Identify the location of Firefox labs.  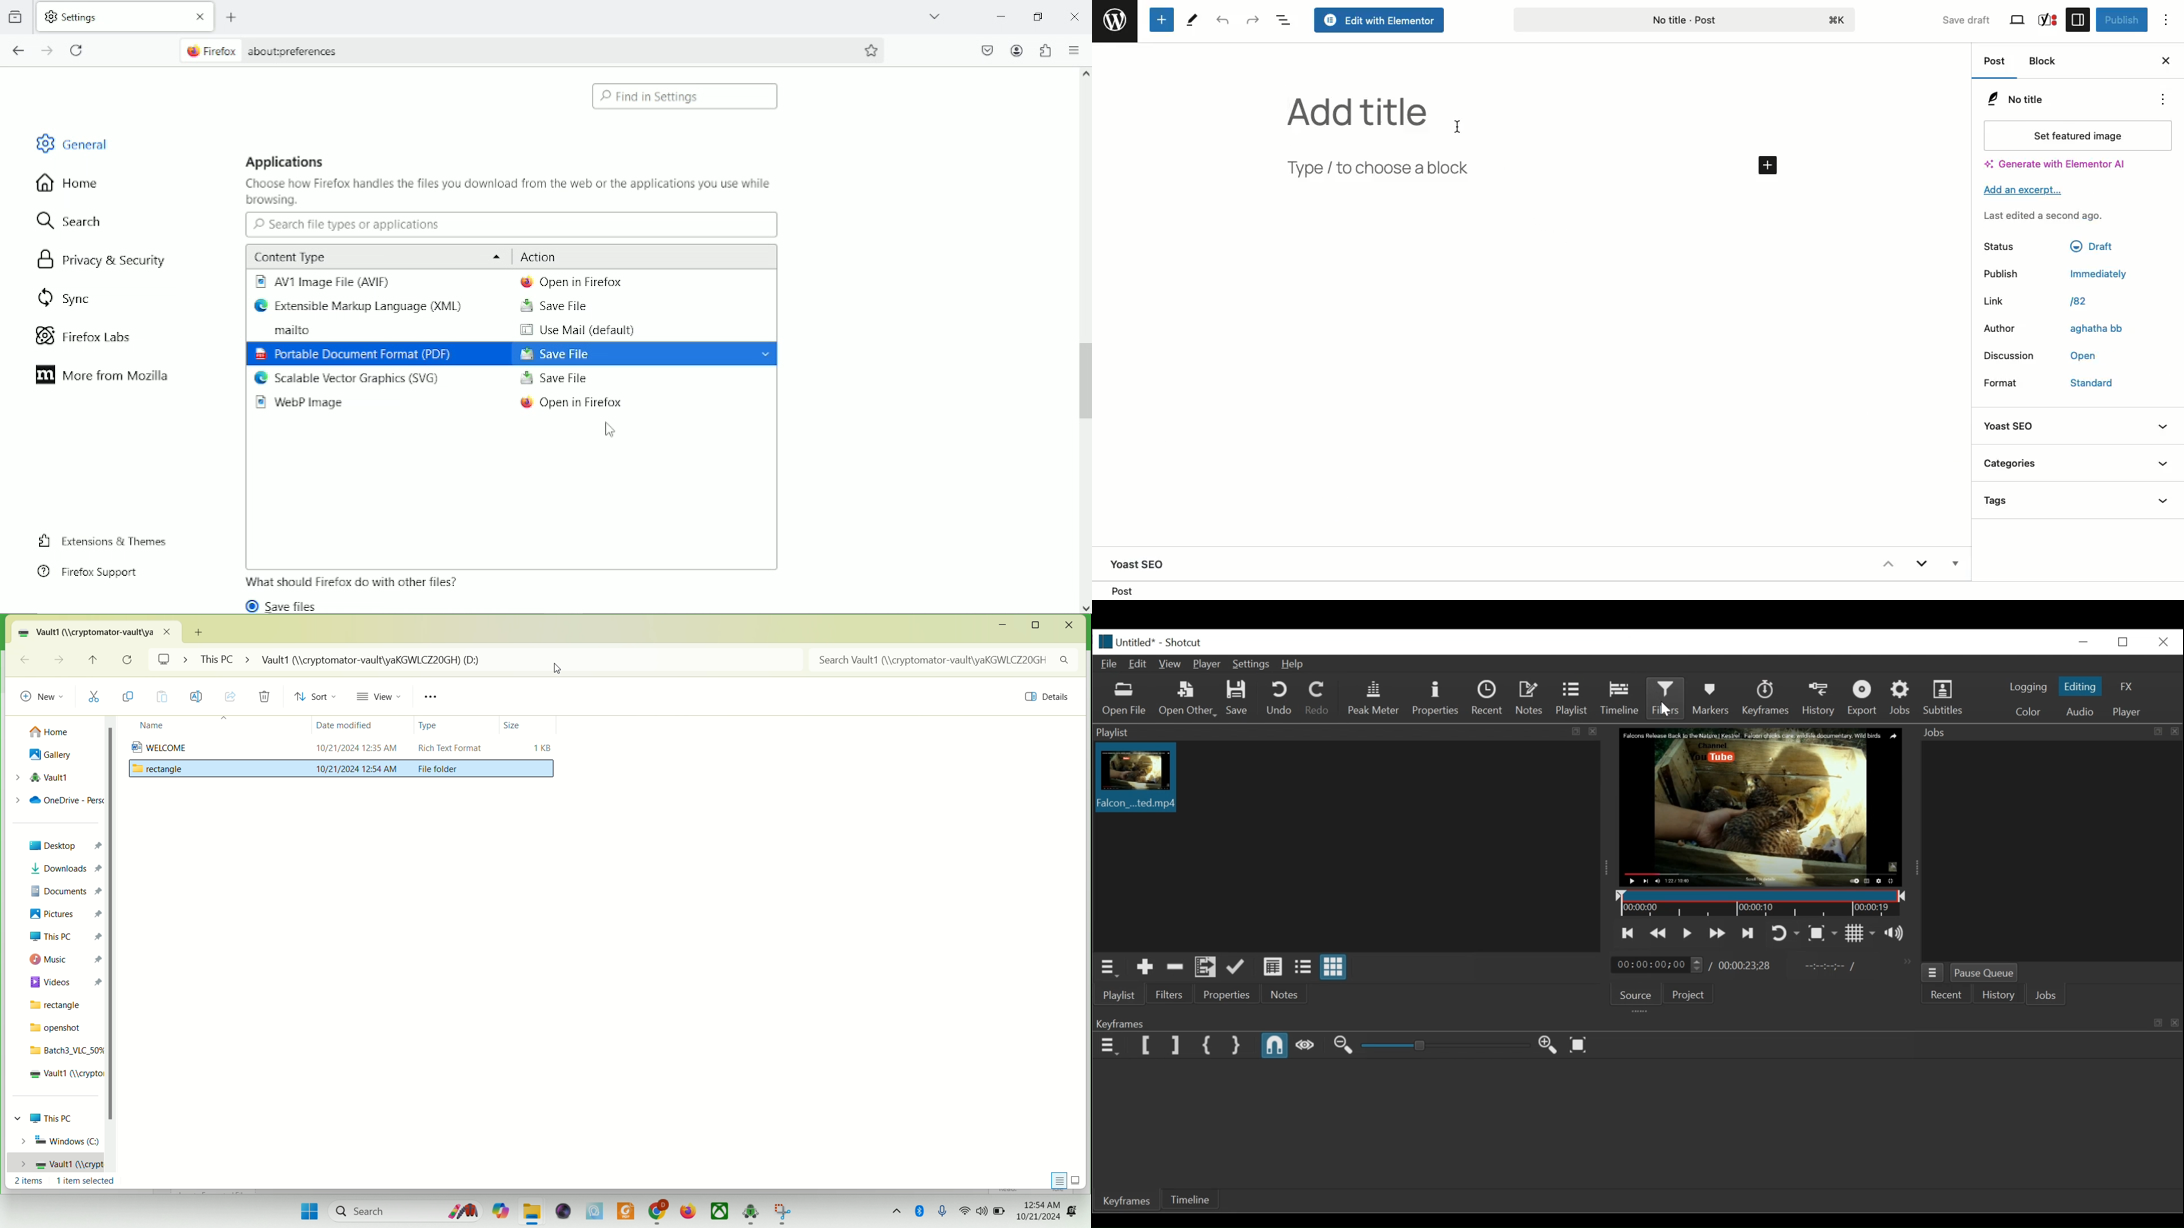
(92, 335).